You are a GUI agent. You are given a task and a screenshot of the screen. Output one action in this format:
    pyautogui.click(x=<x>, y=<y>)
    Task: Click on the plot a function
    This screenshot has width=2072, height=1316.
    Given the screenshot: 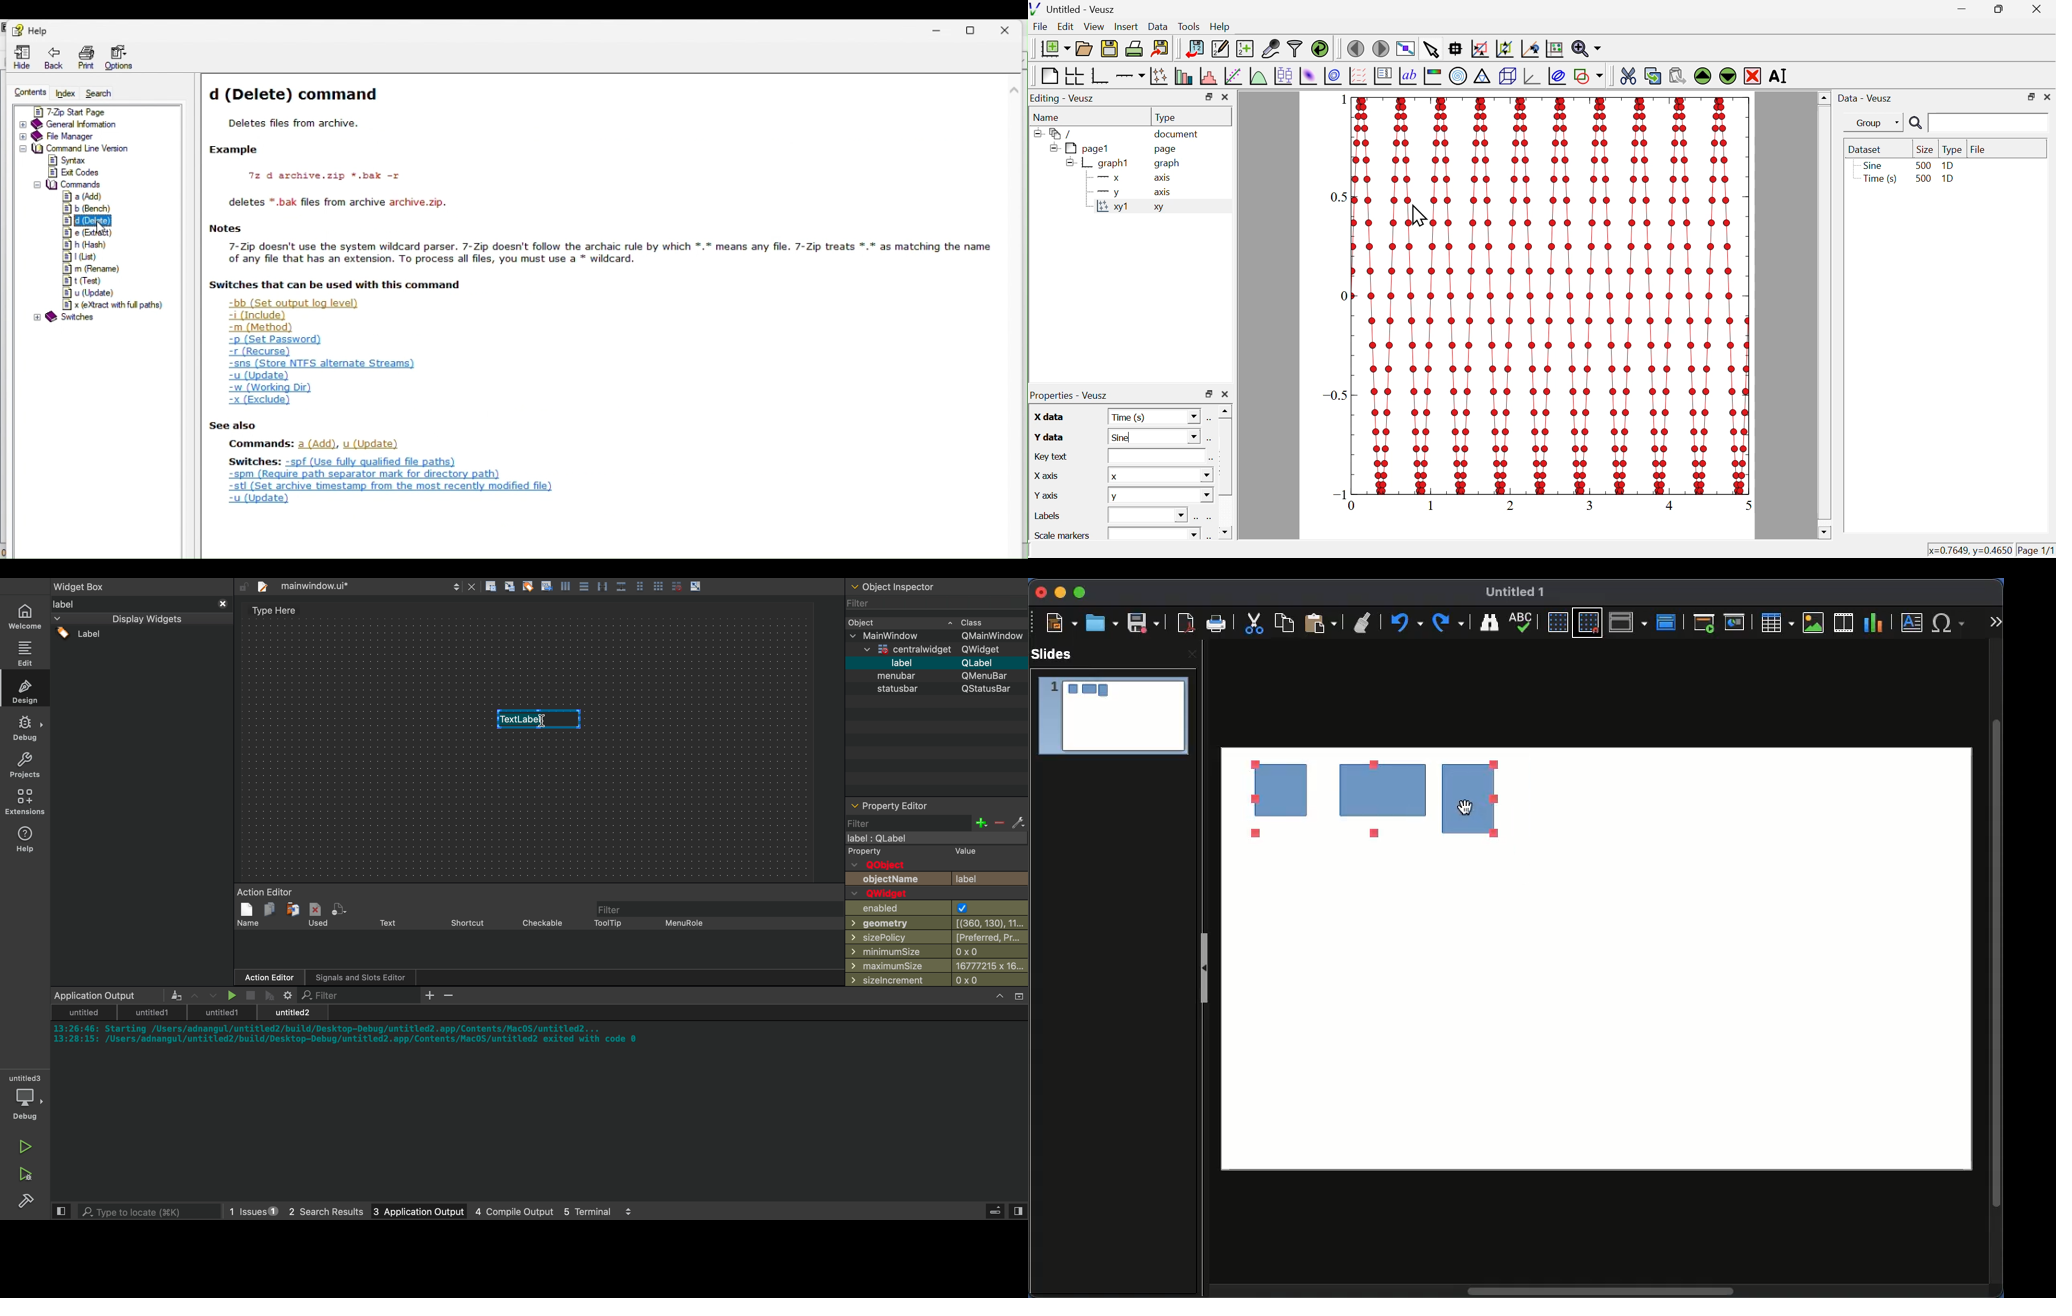 What is the action you would take?
    pyautogui.click(x=1258, y=76)
    